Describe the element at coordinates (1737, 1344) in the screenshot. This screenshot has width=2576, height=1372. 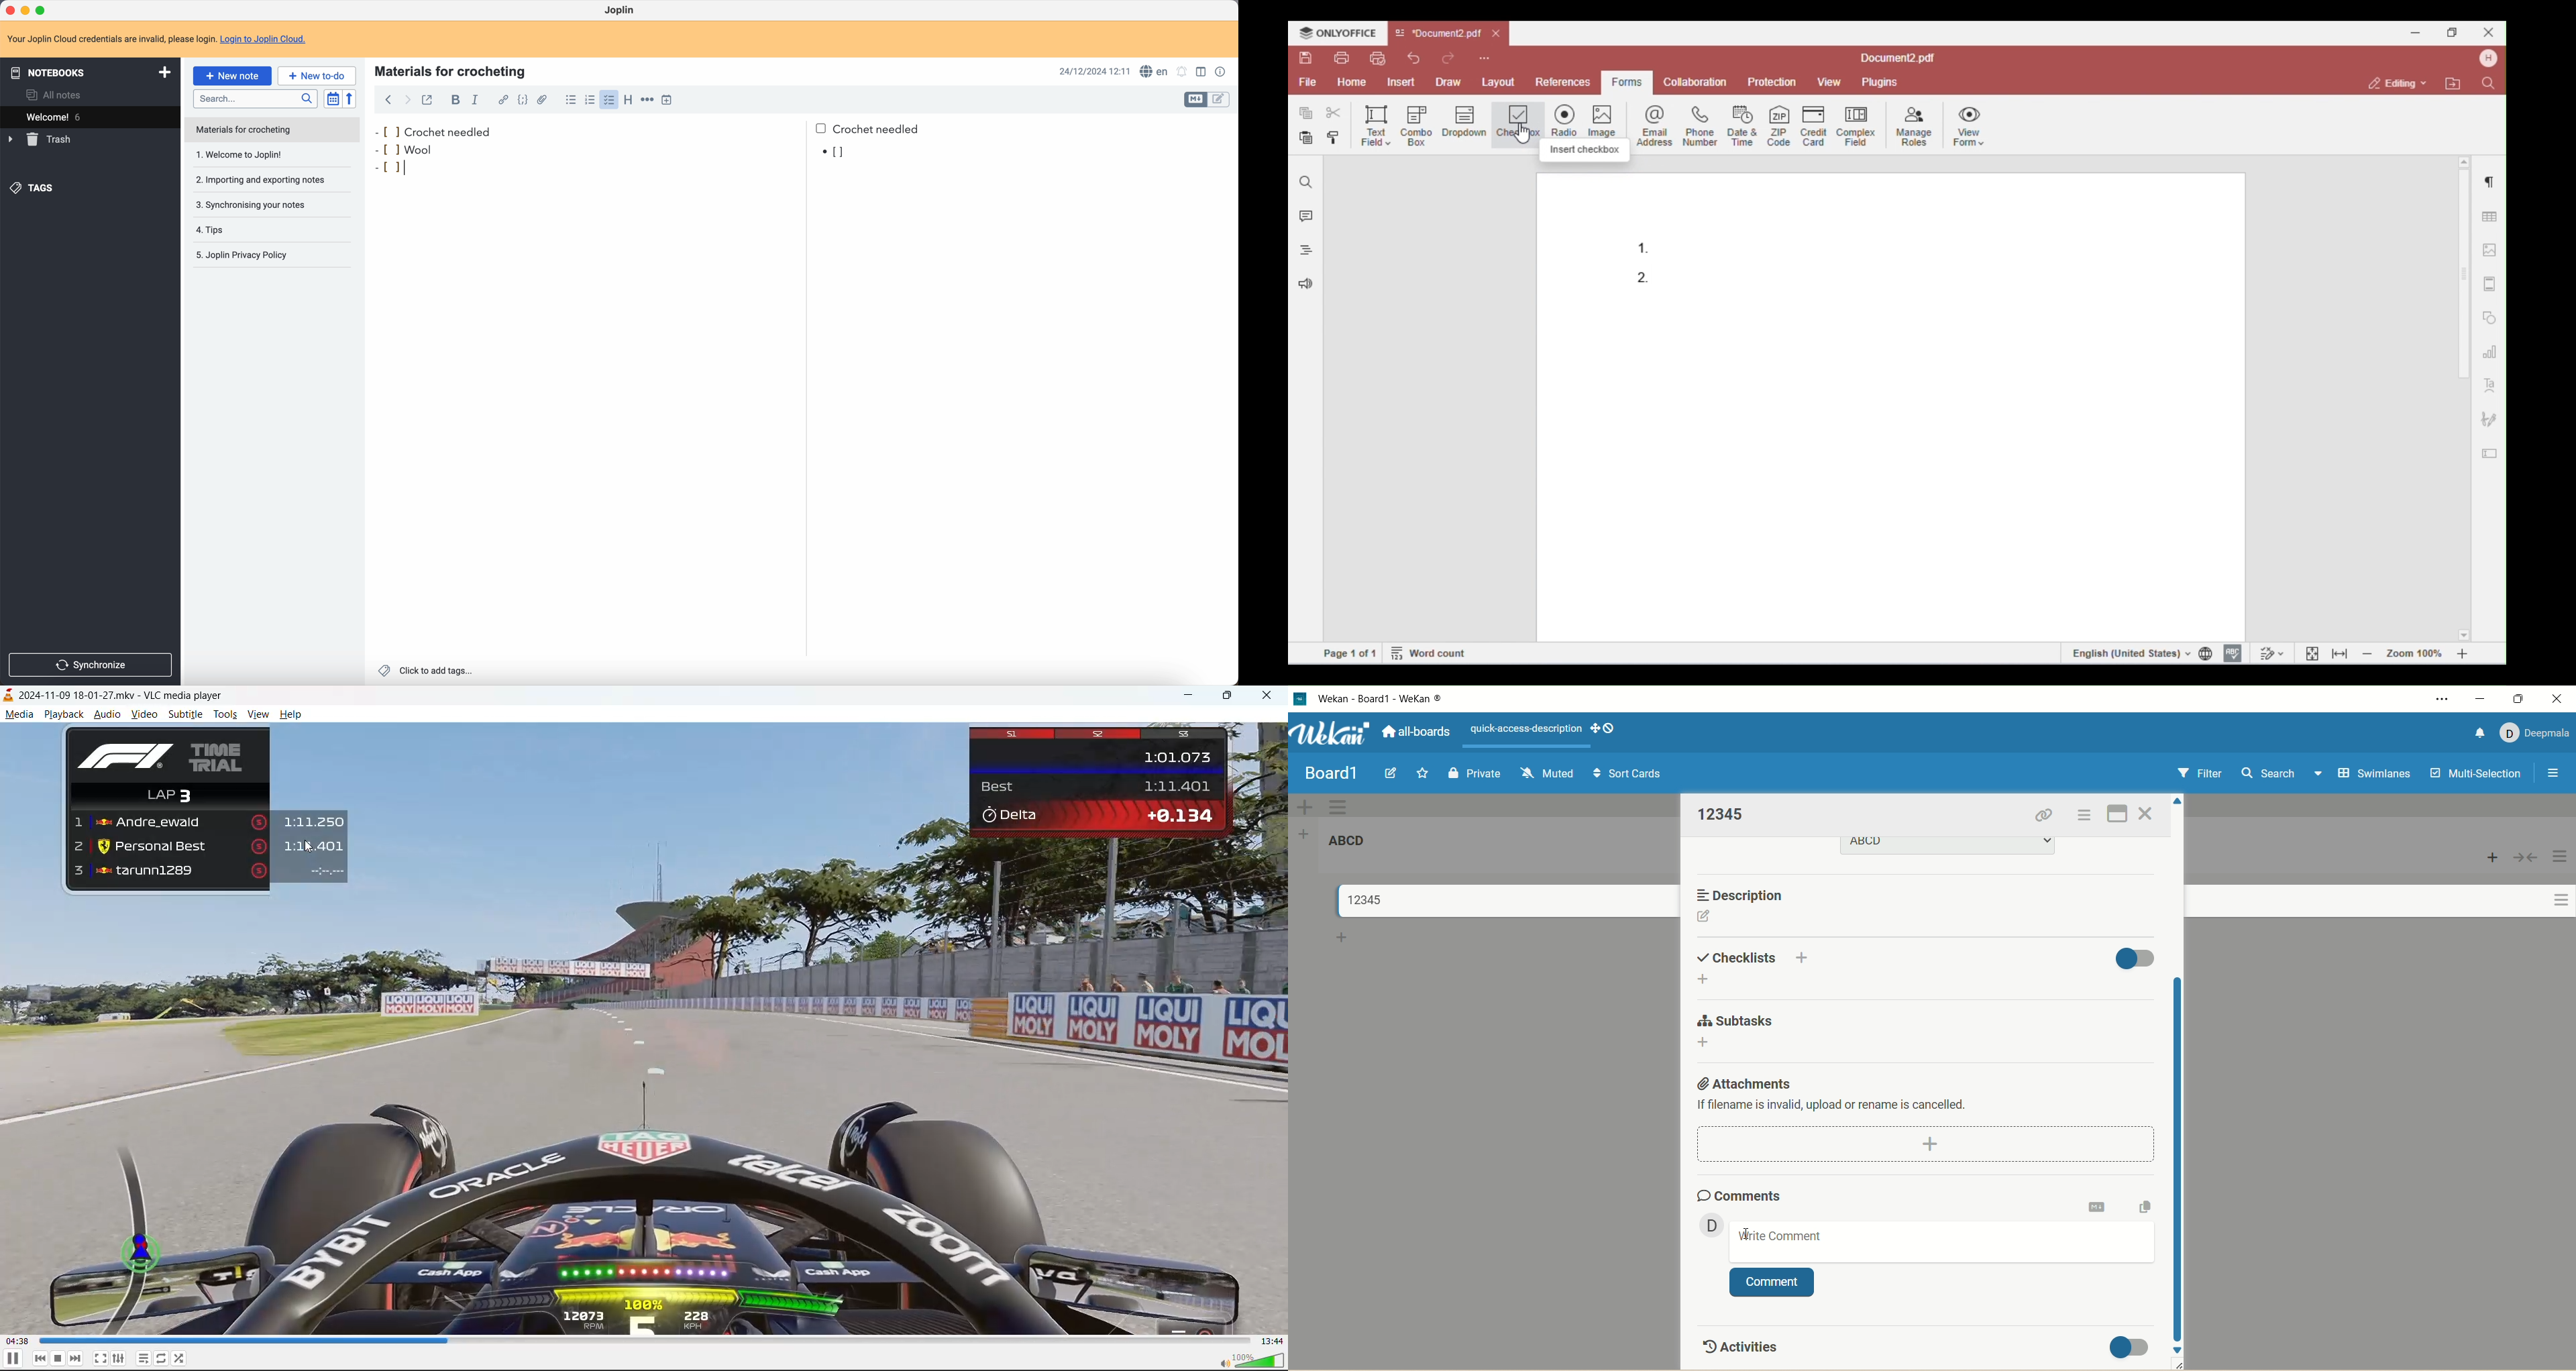
I see `activities` at that location.